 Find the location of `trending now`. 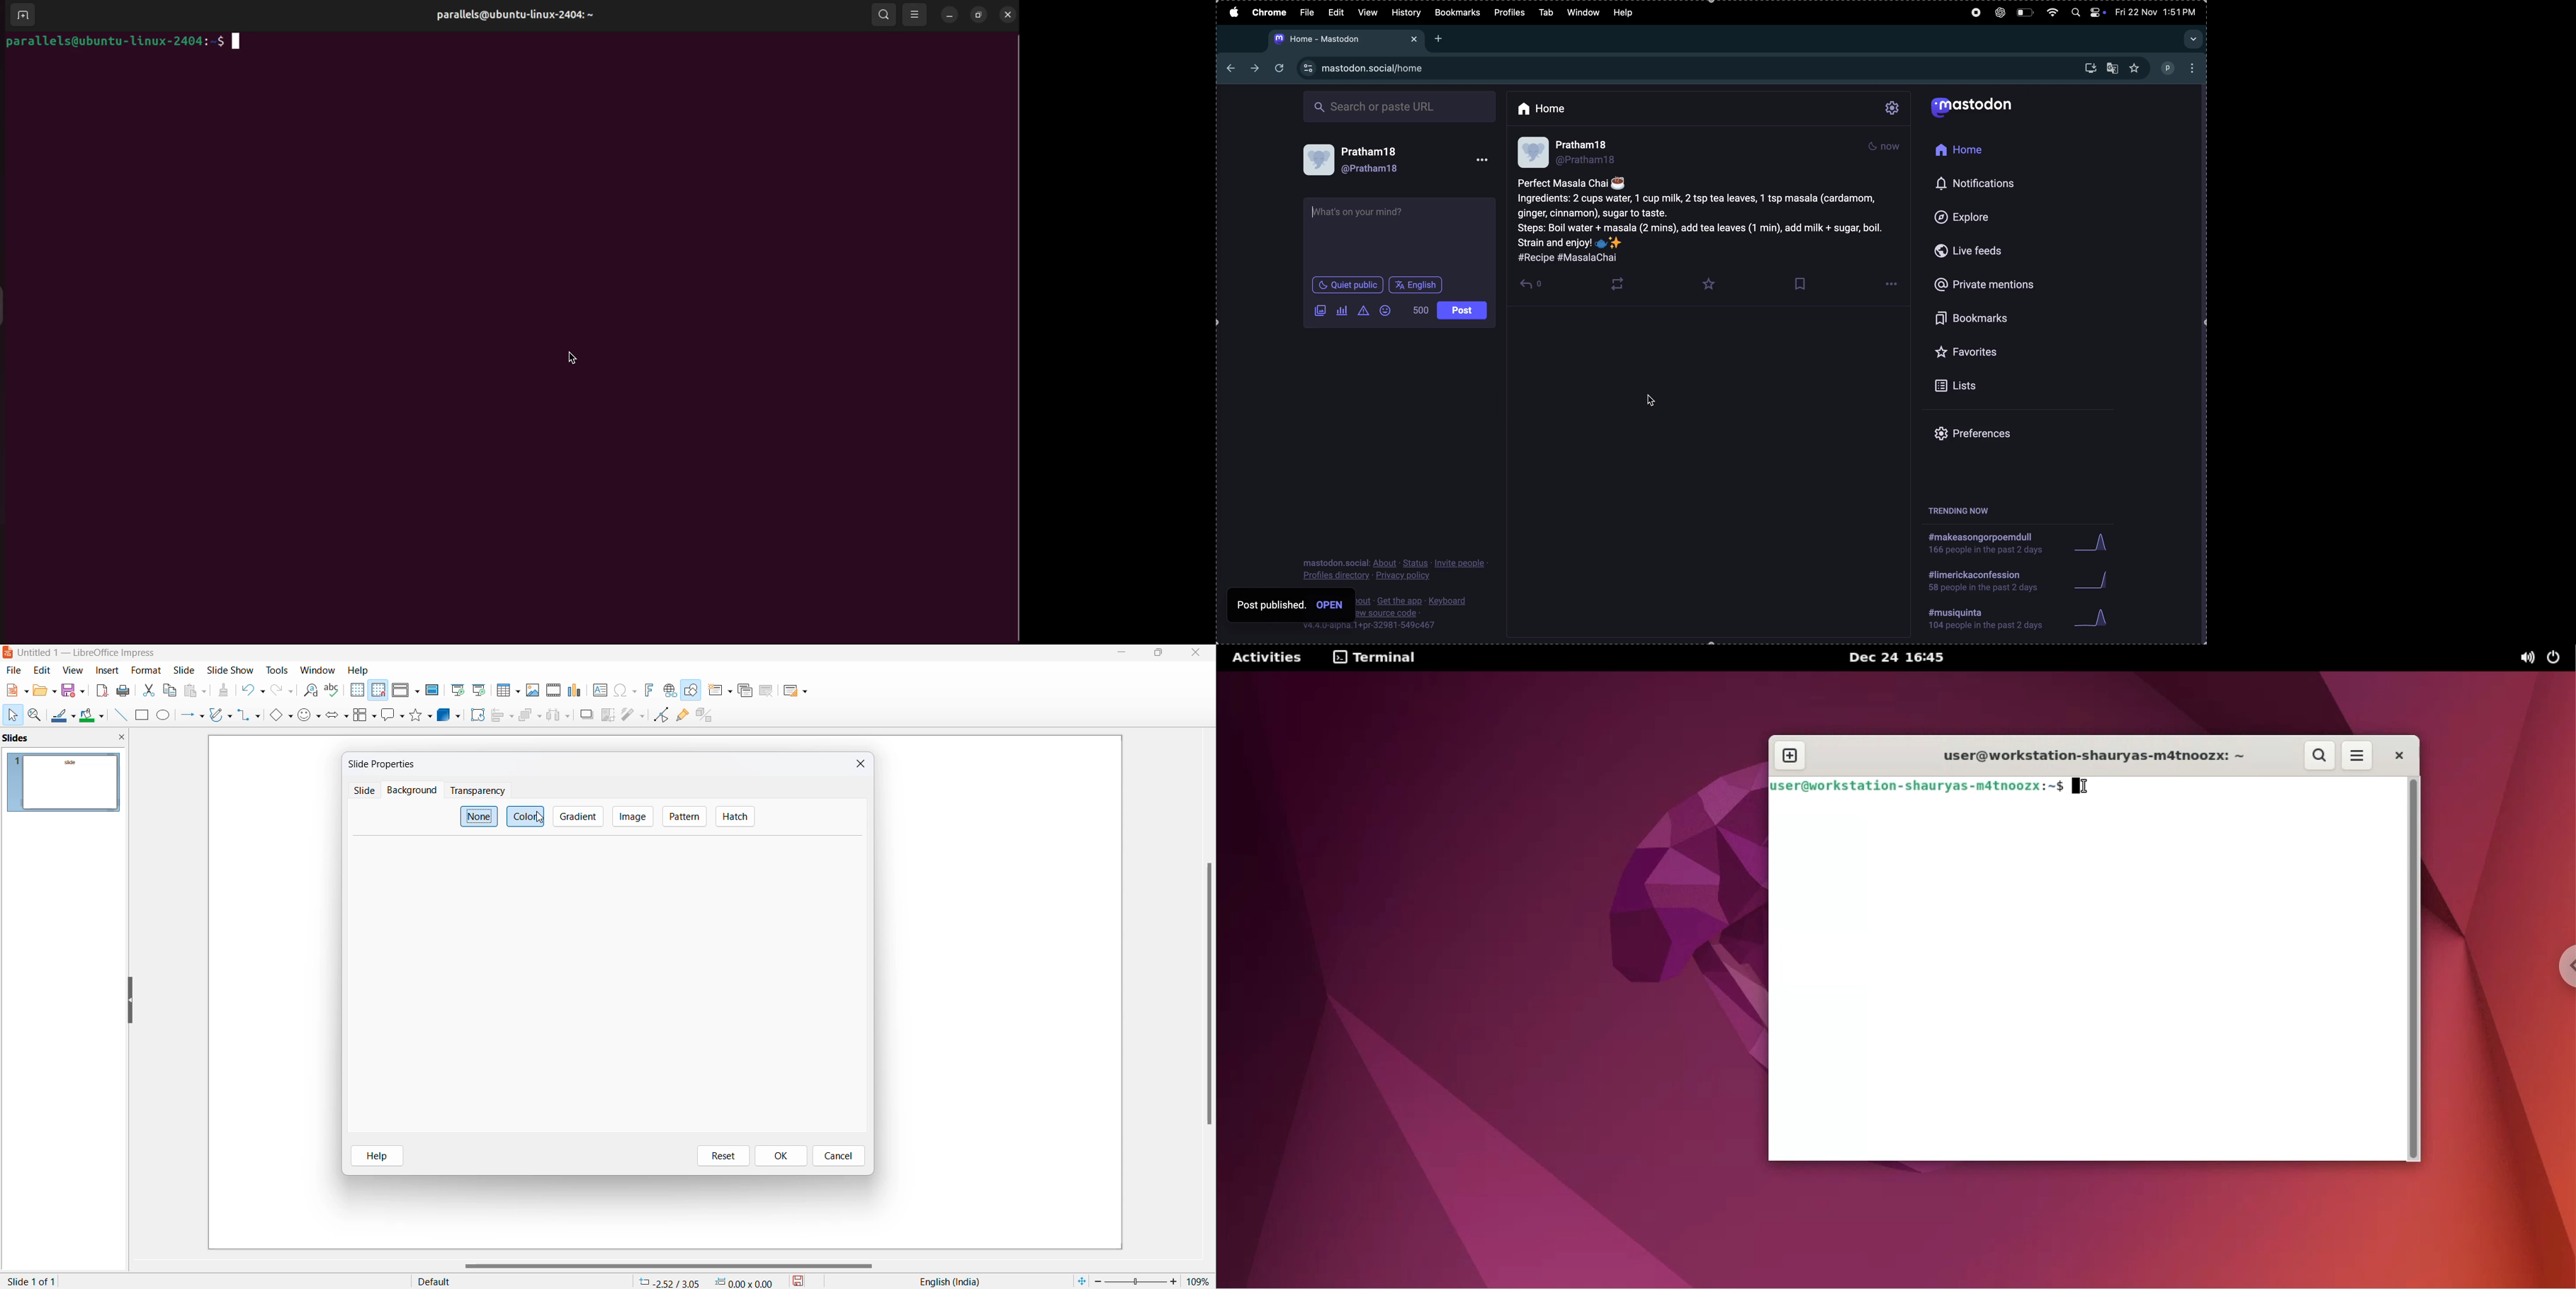

trending now is located at coordinates (1960, 510).